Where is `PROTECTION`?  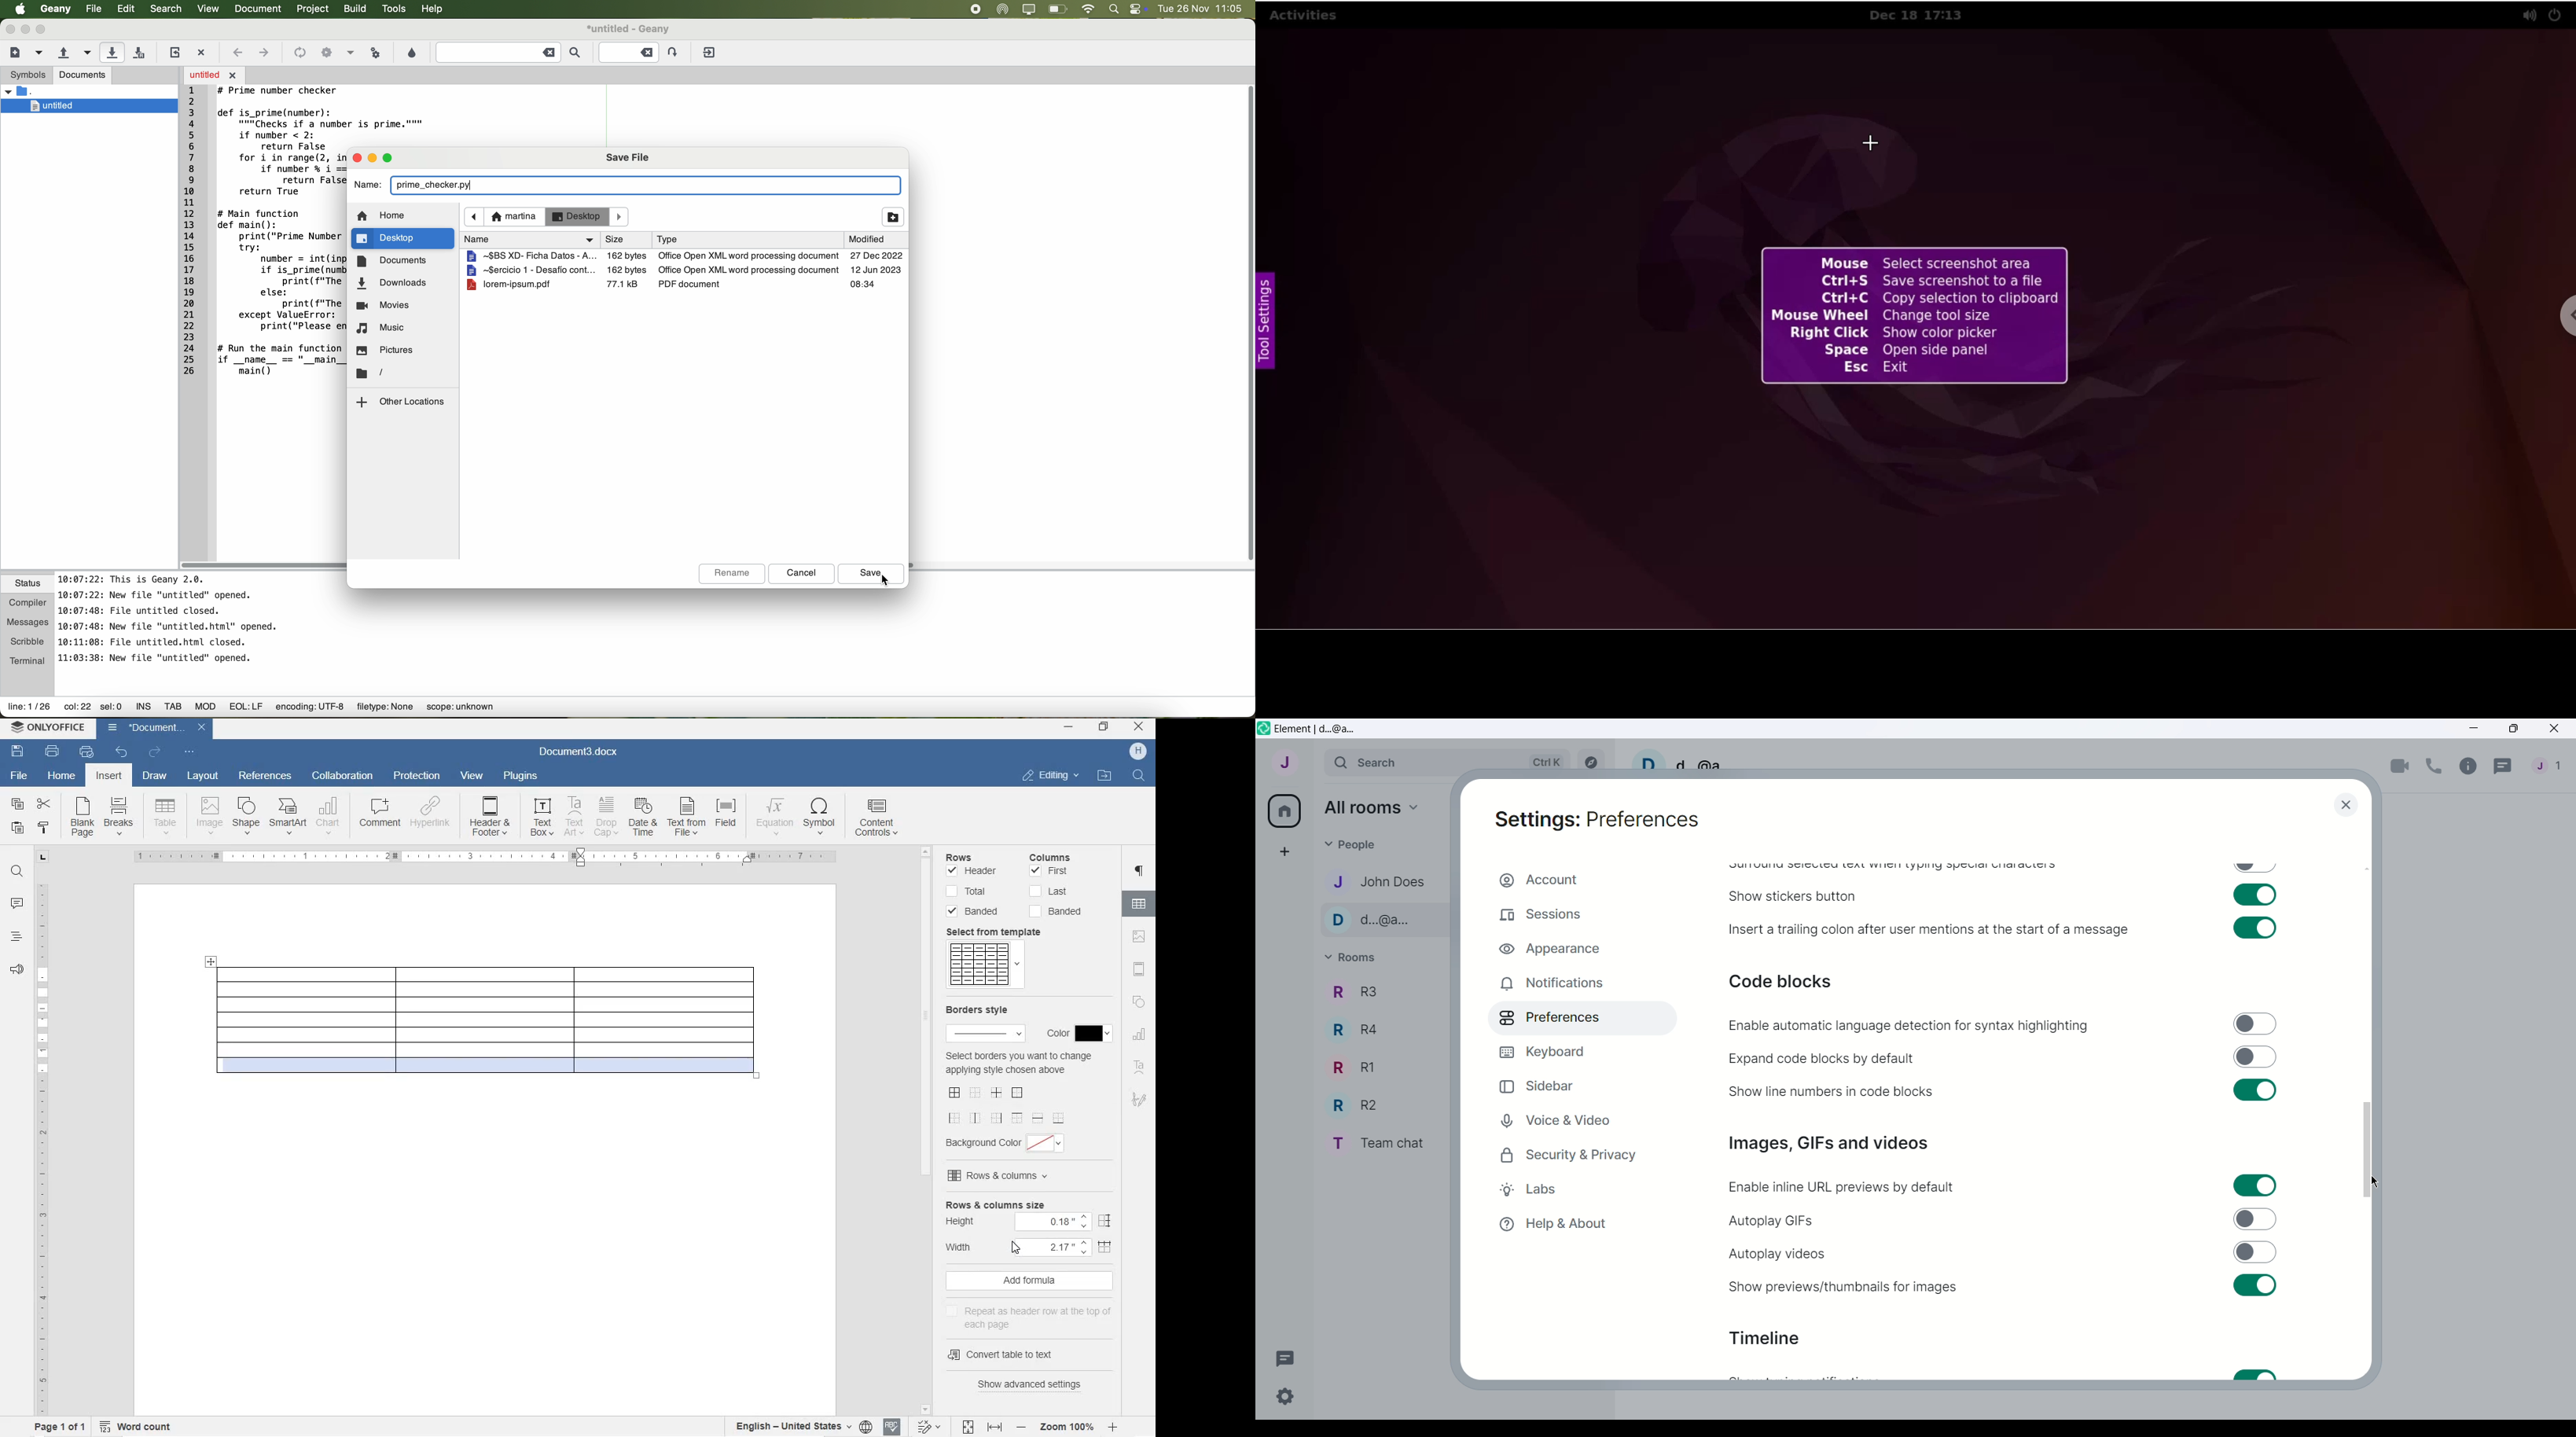 PROTECTION is located at coordinates (418, 776).